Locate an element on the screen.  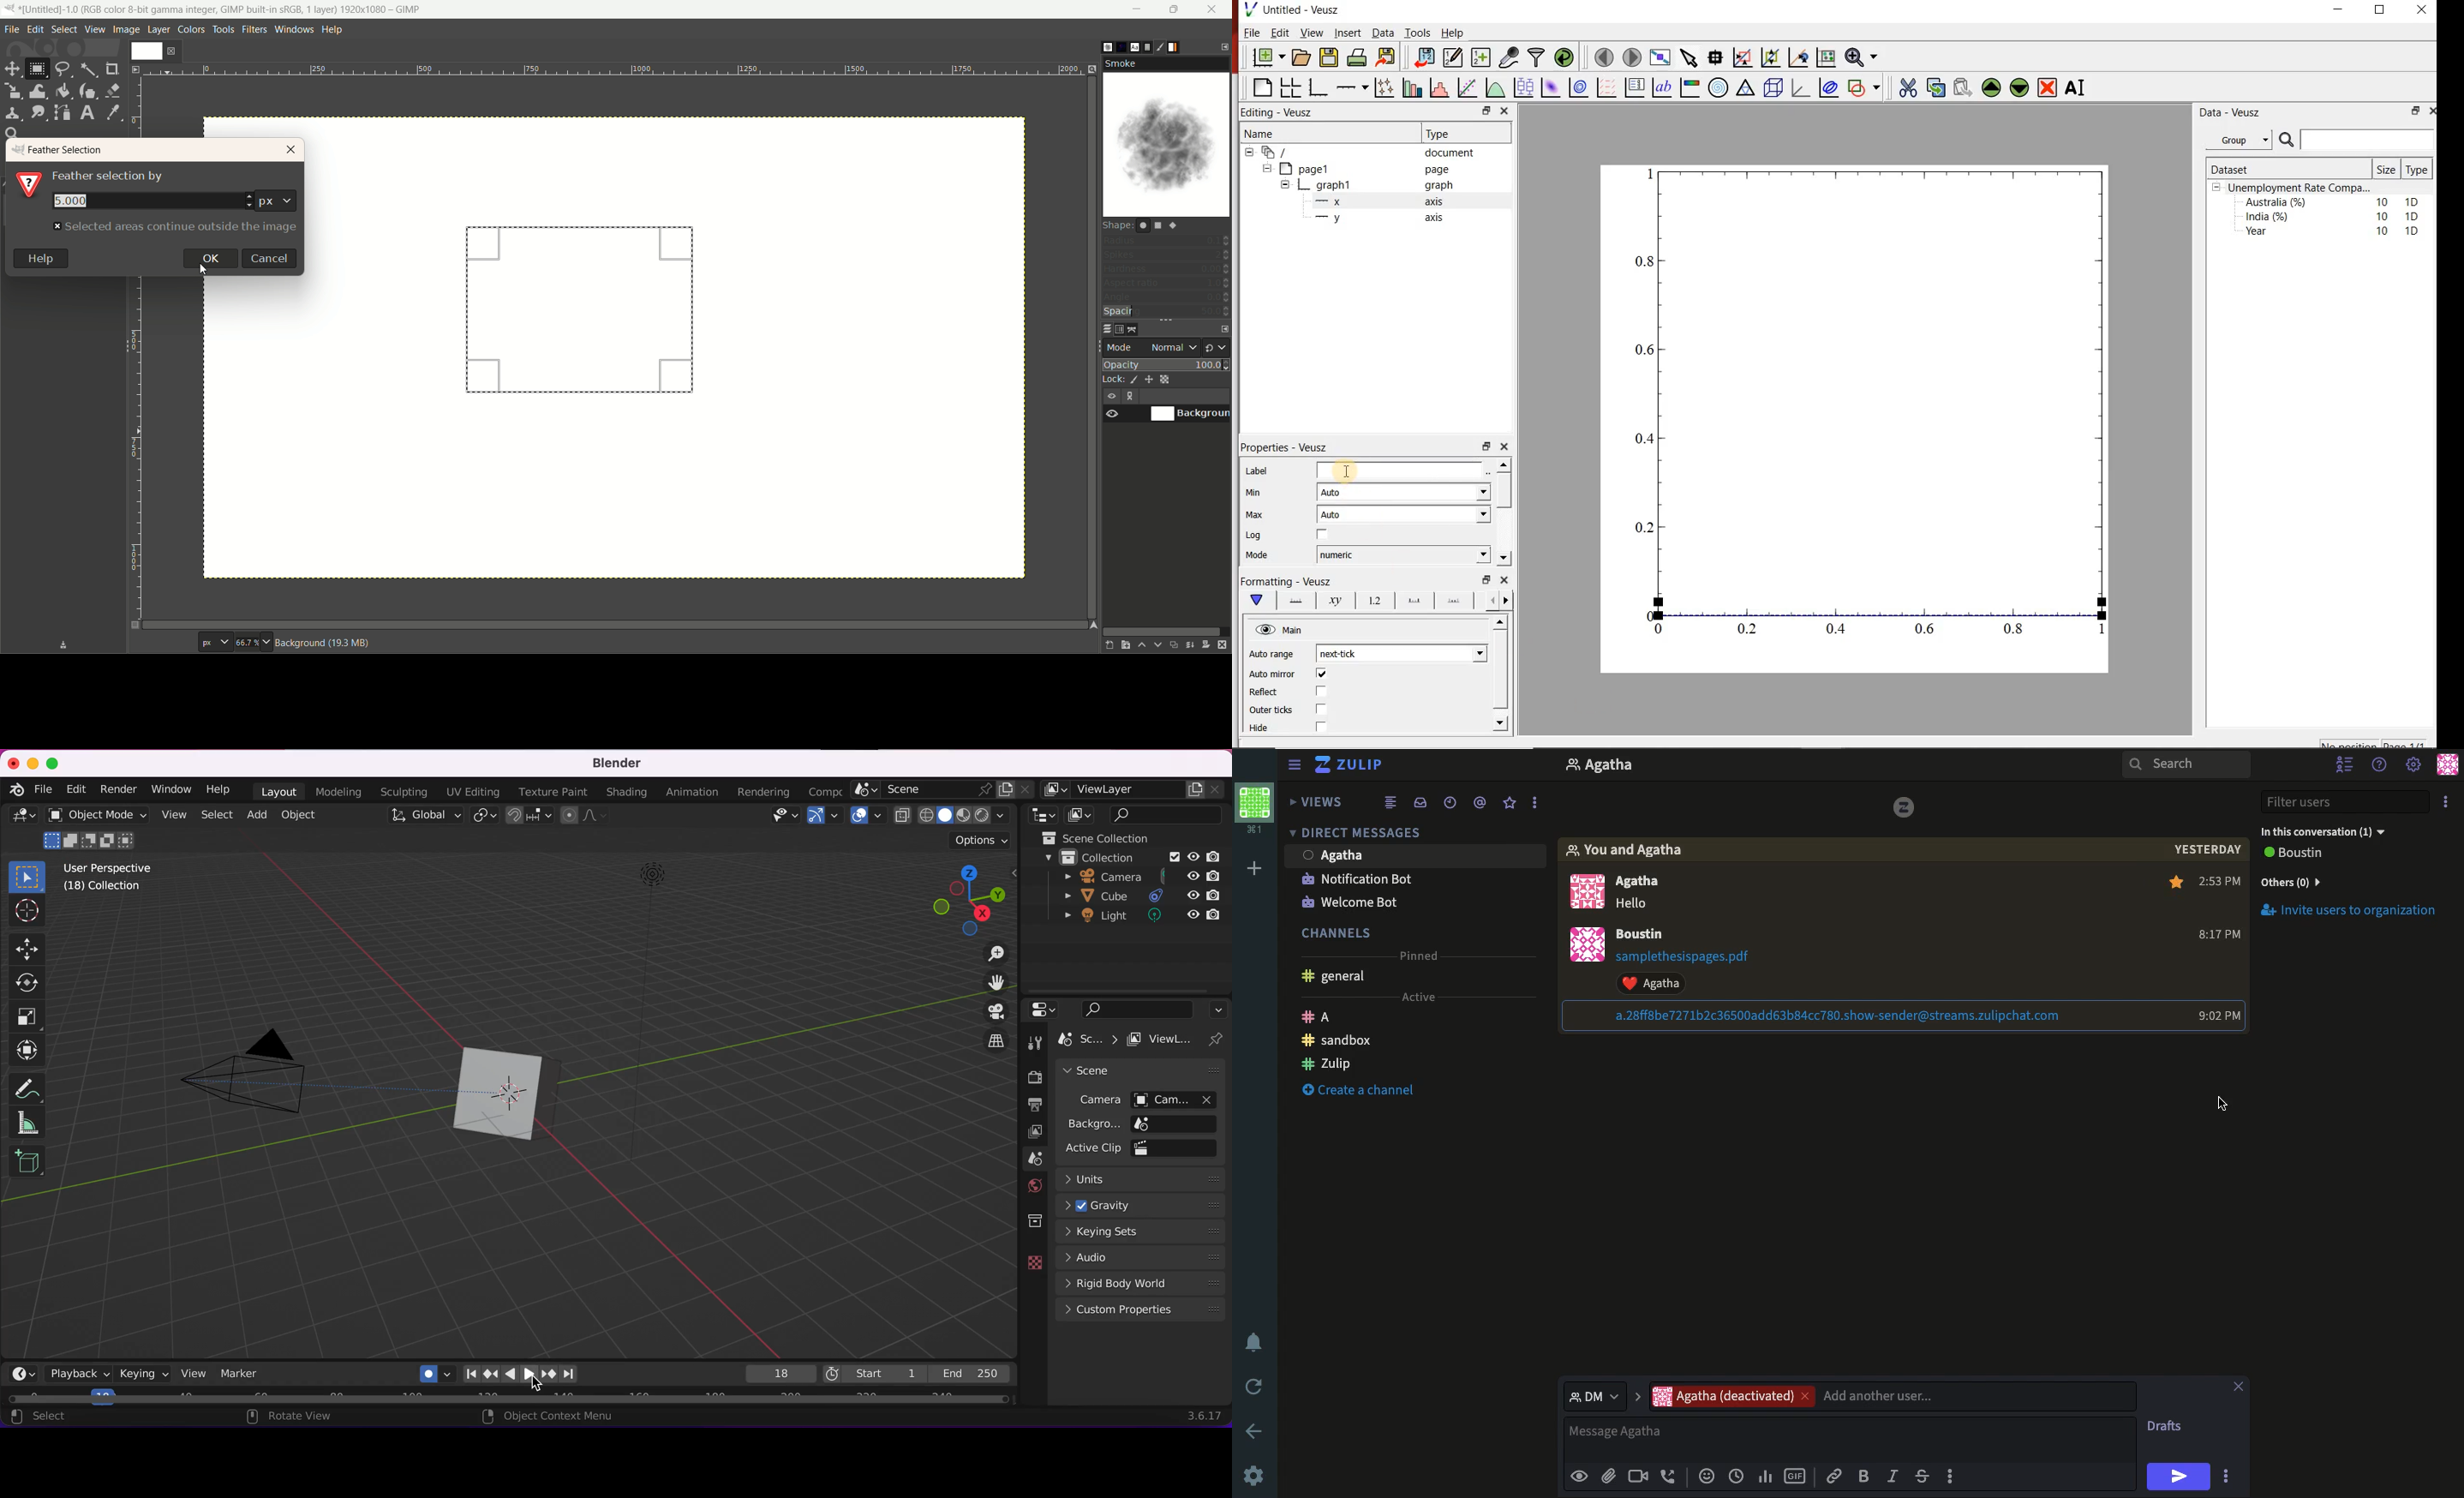
Add is located at coordinates (1258, 868).